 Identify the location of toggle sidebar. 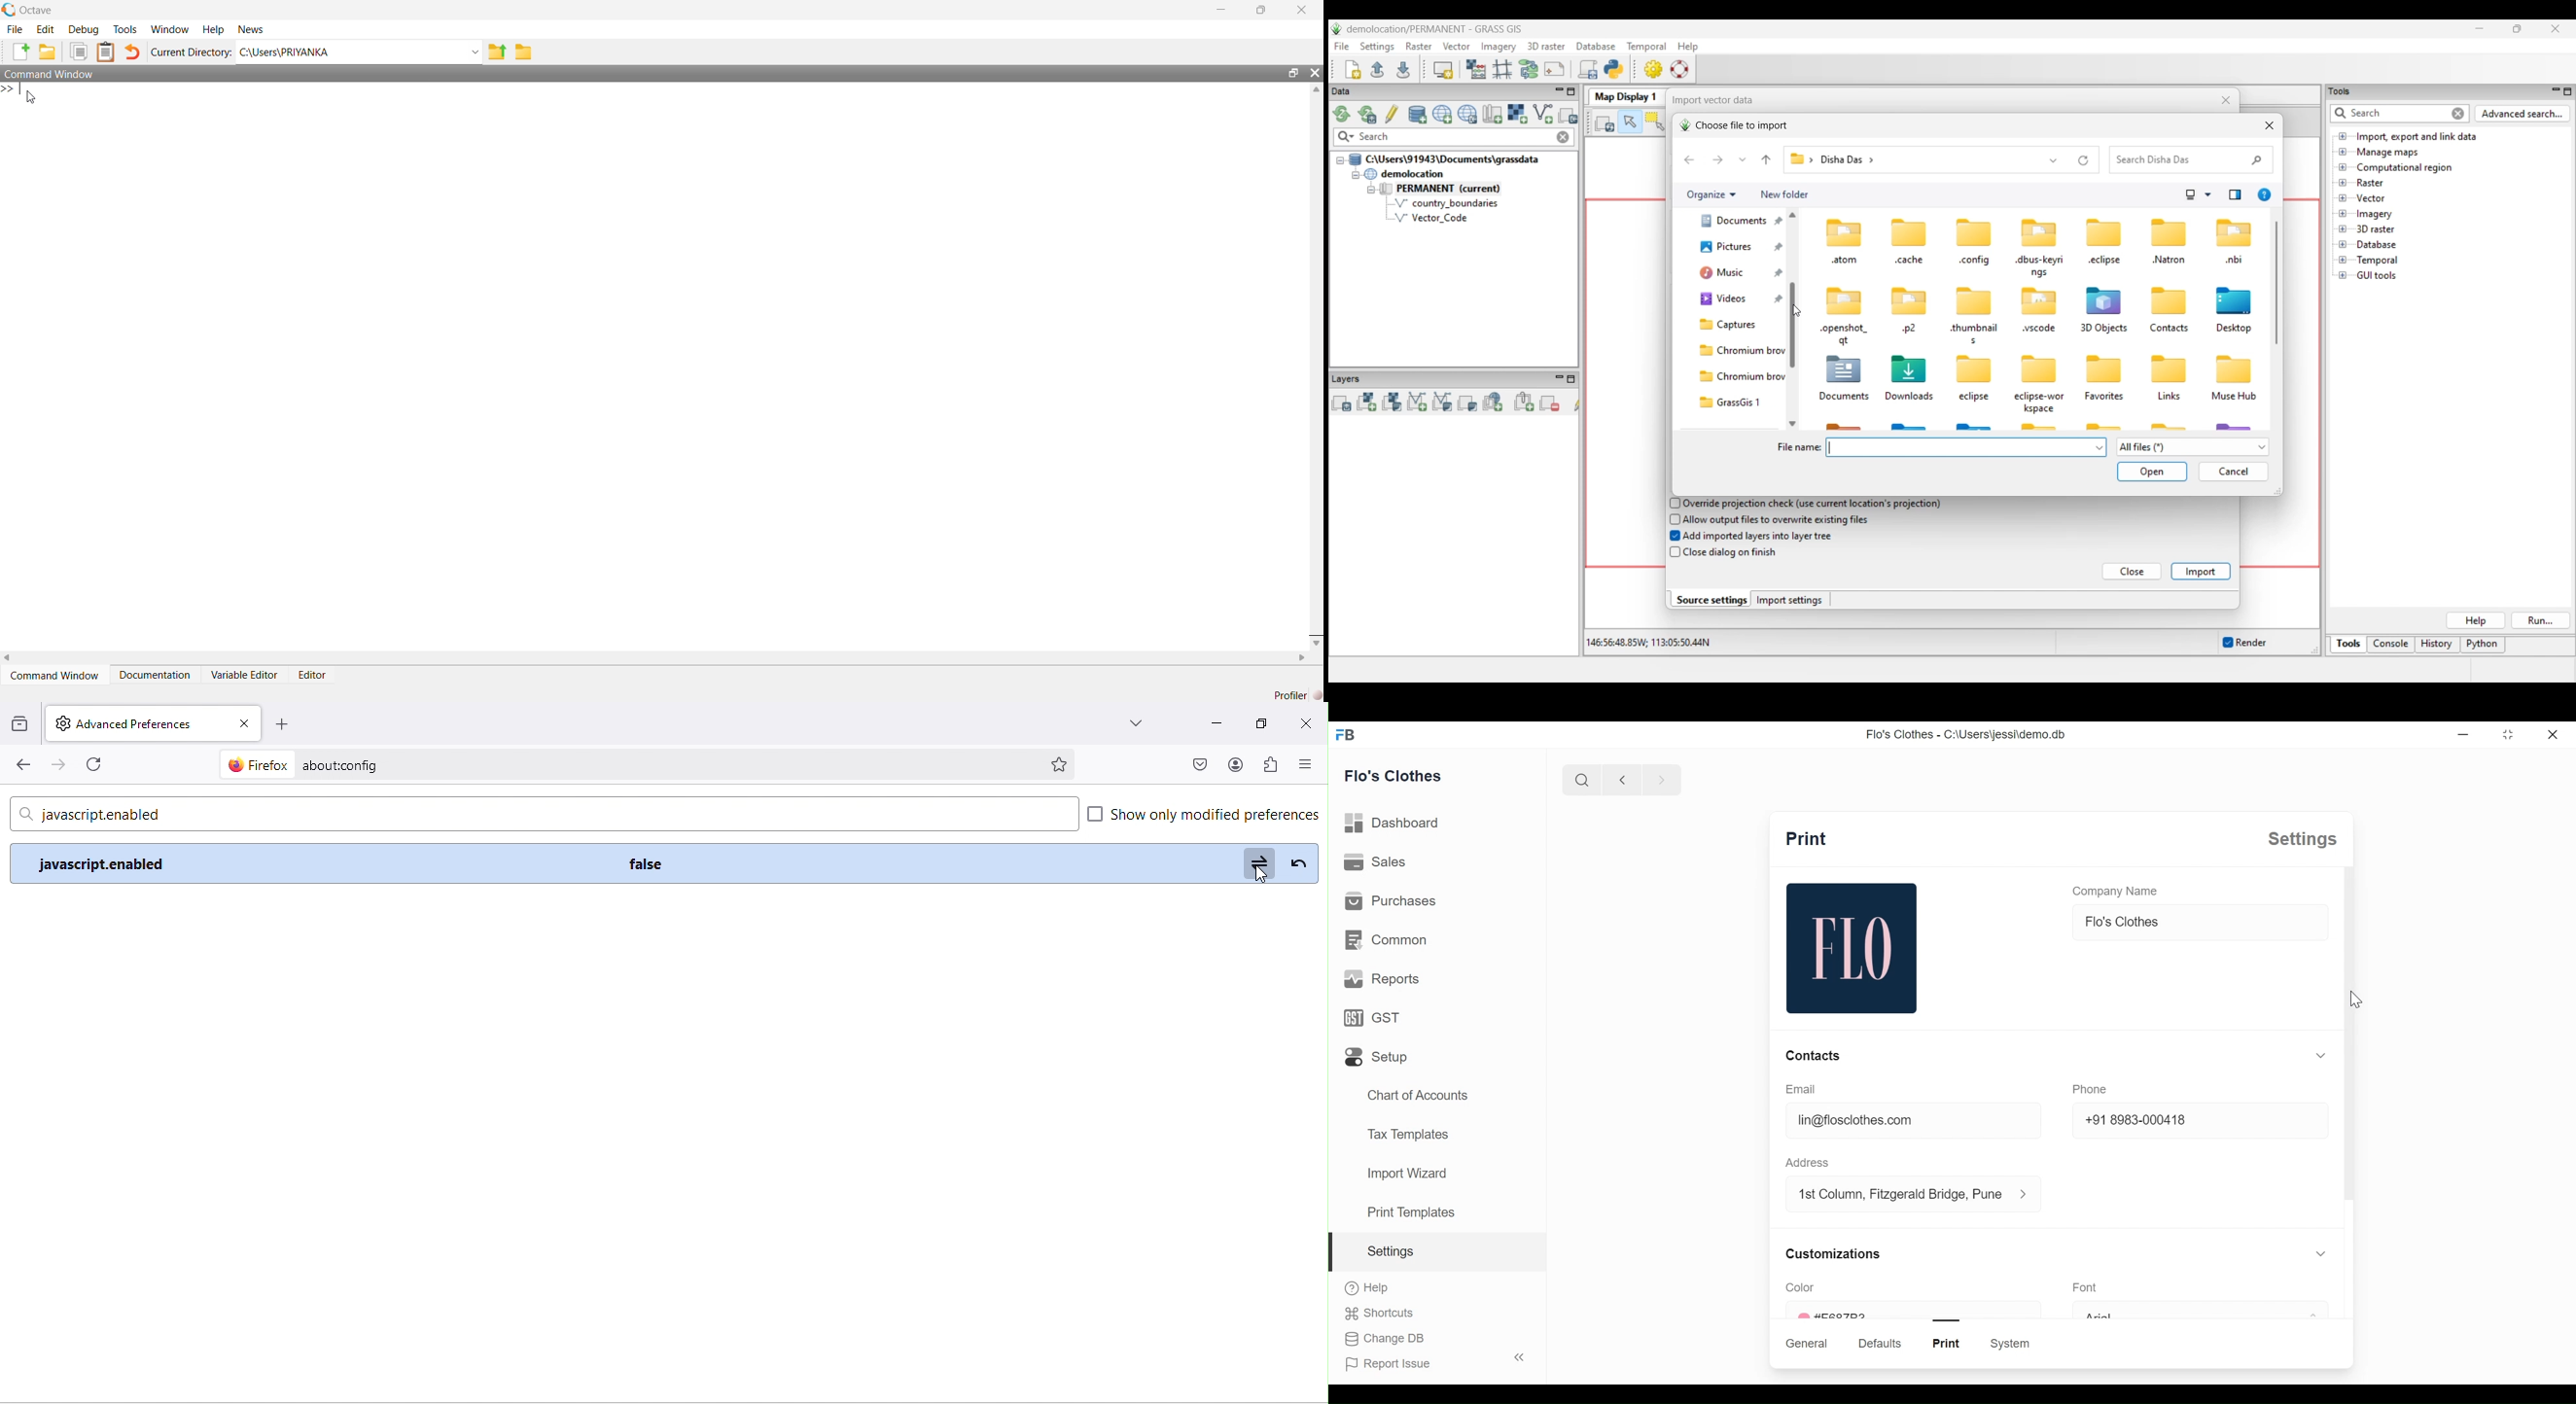
(1521, 1357).